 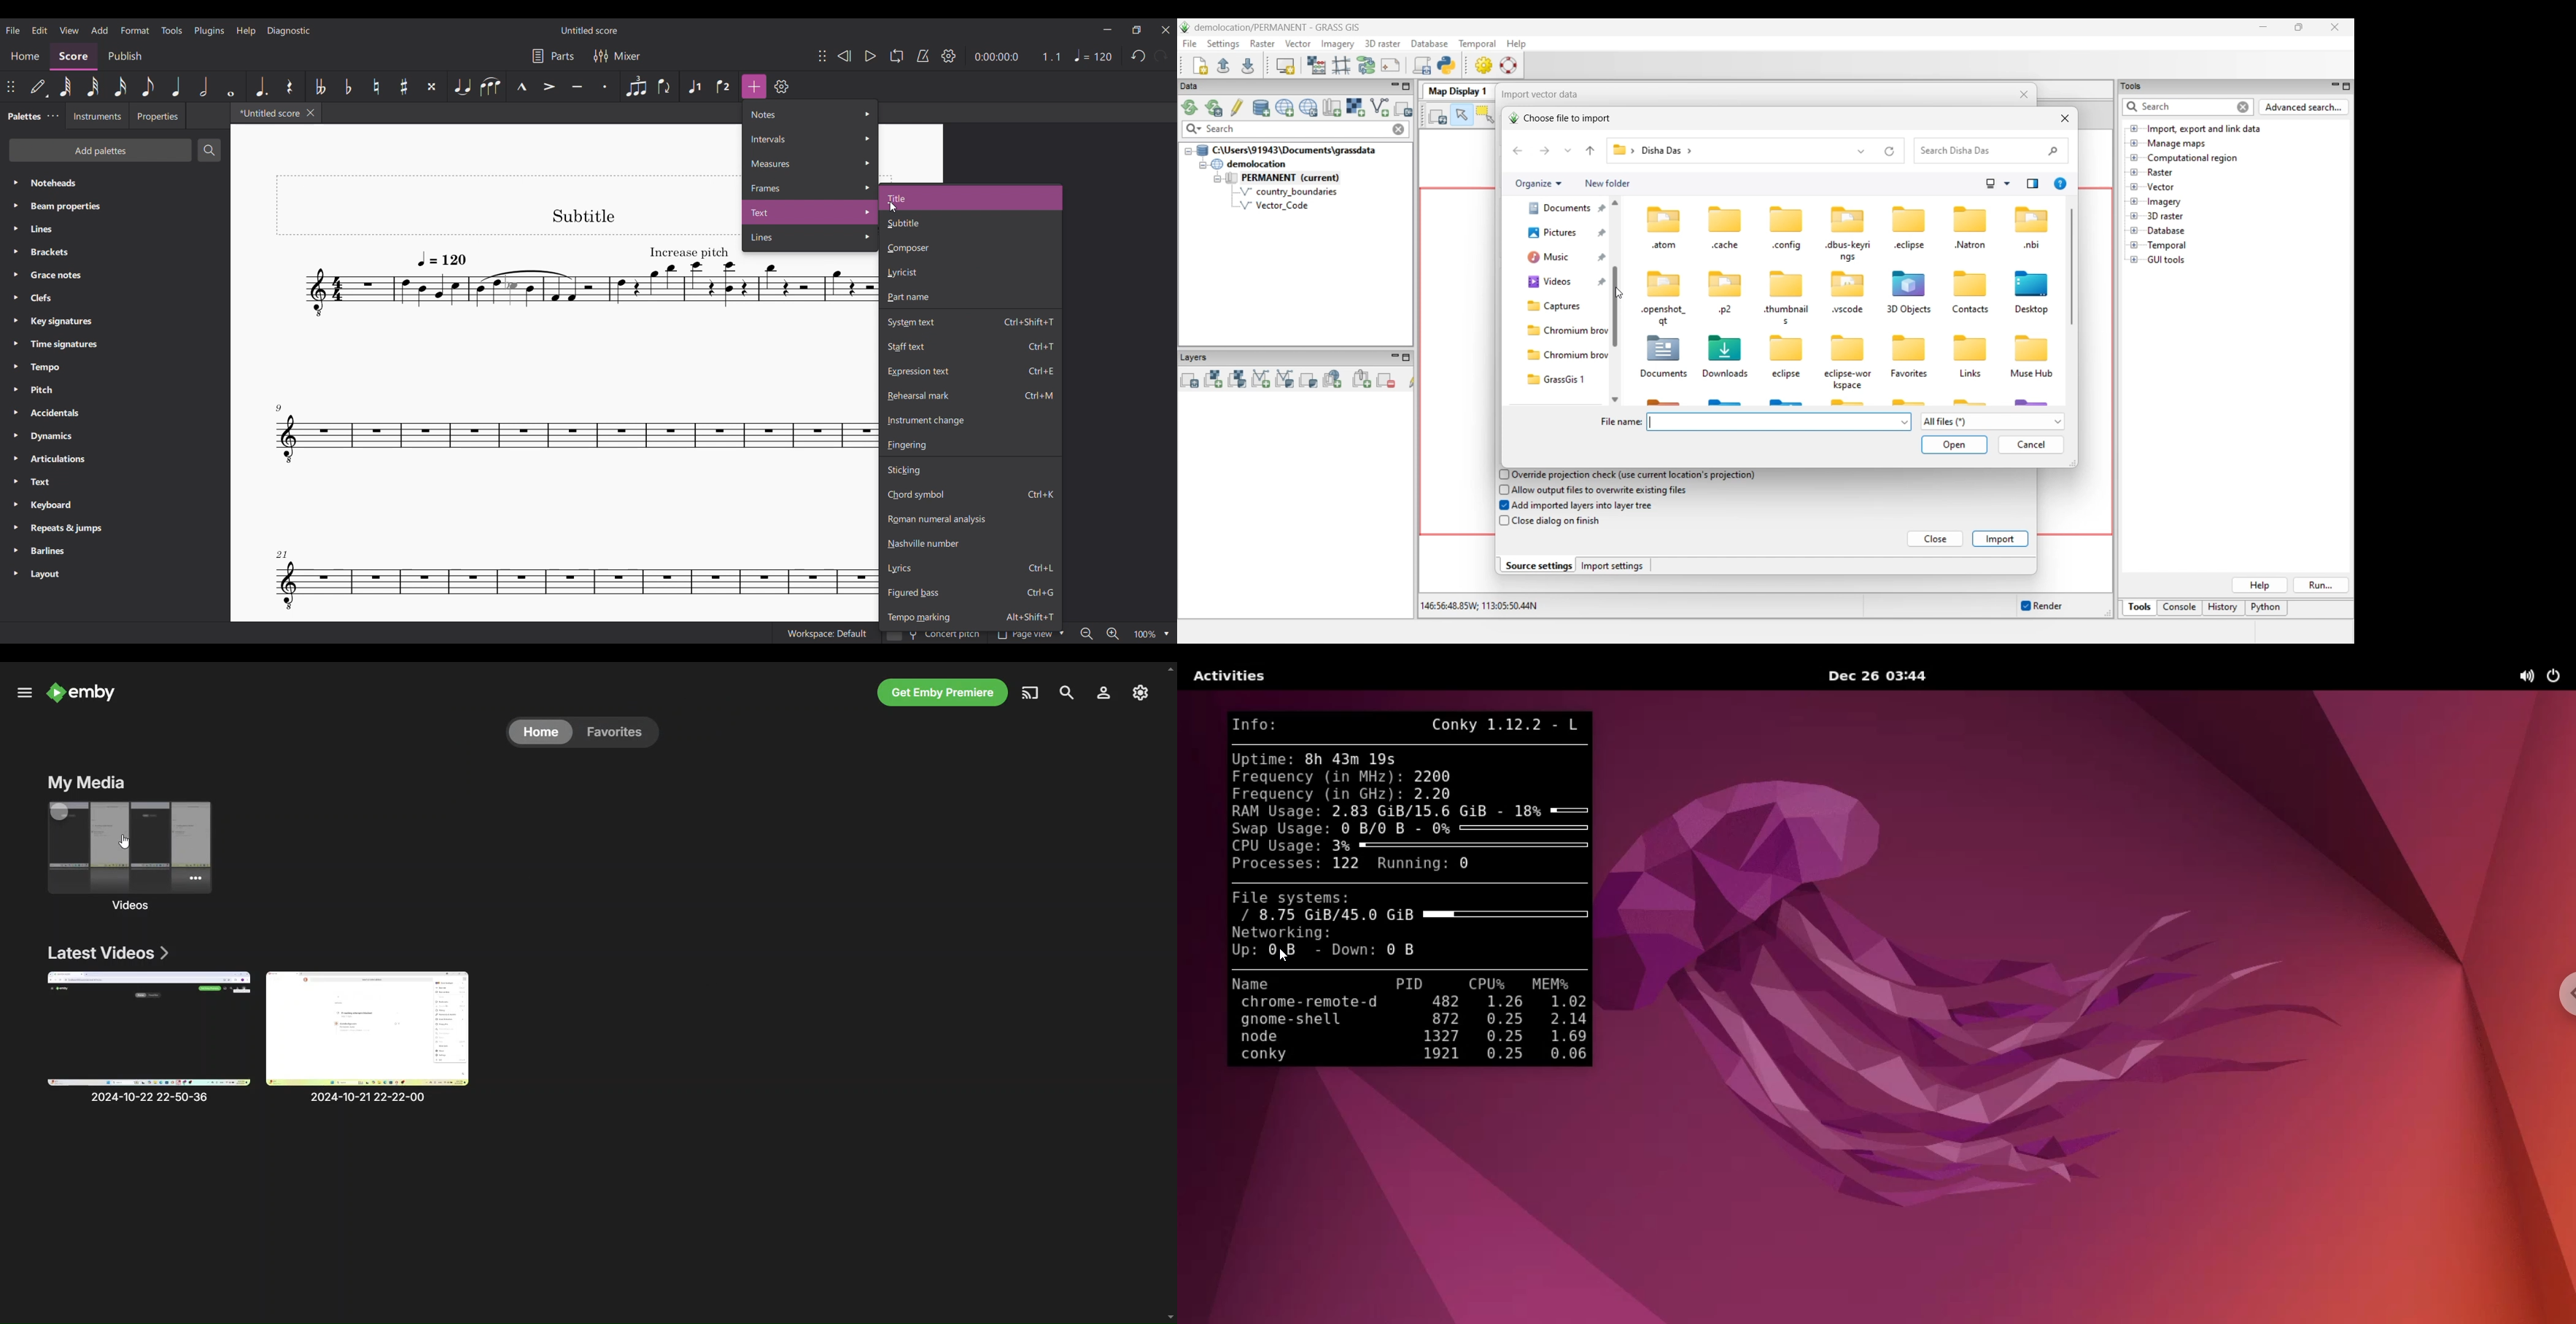 What do you see at coordinates (101, 150) in the screenshot?
I see `Add palettes` at bounding box center [101, 150].